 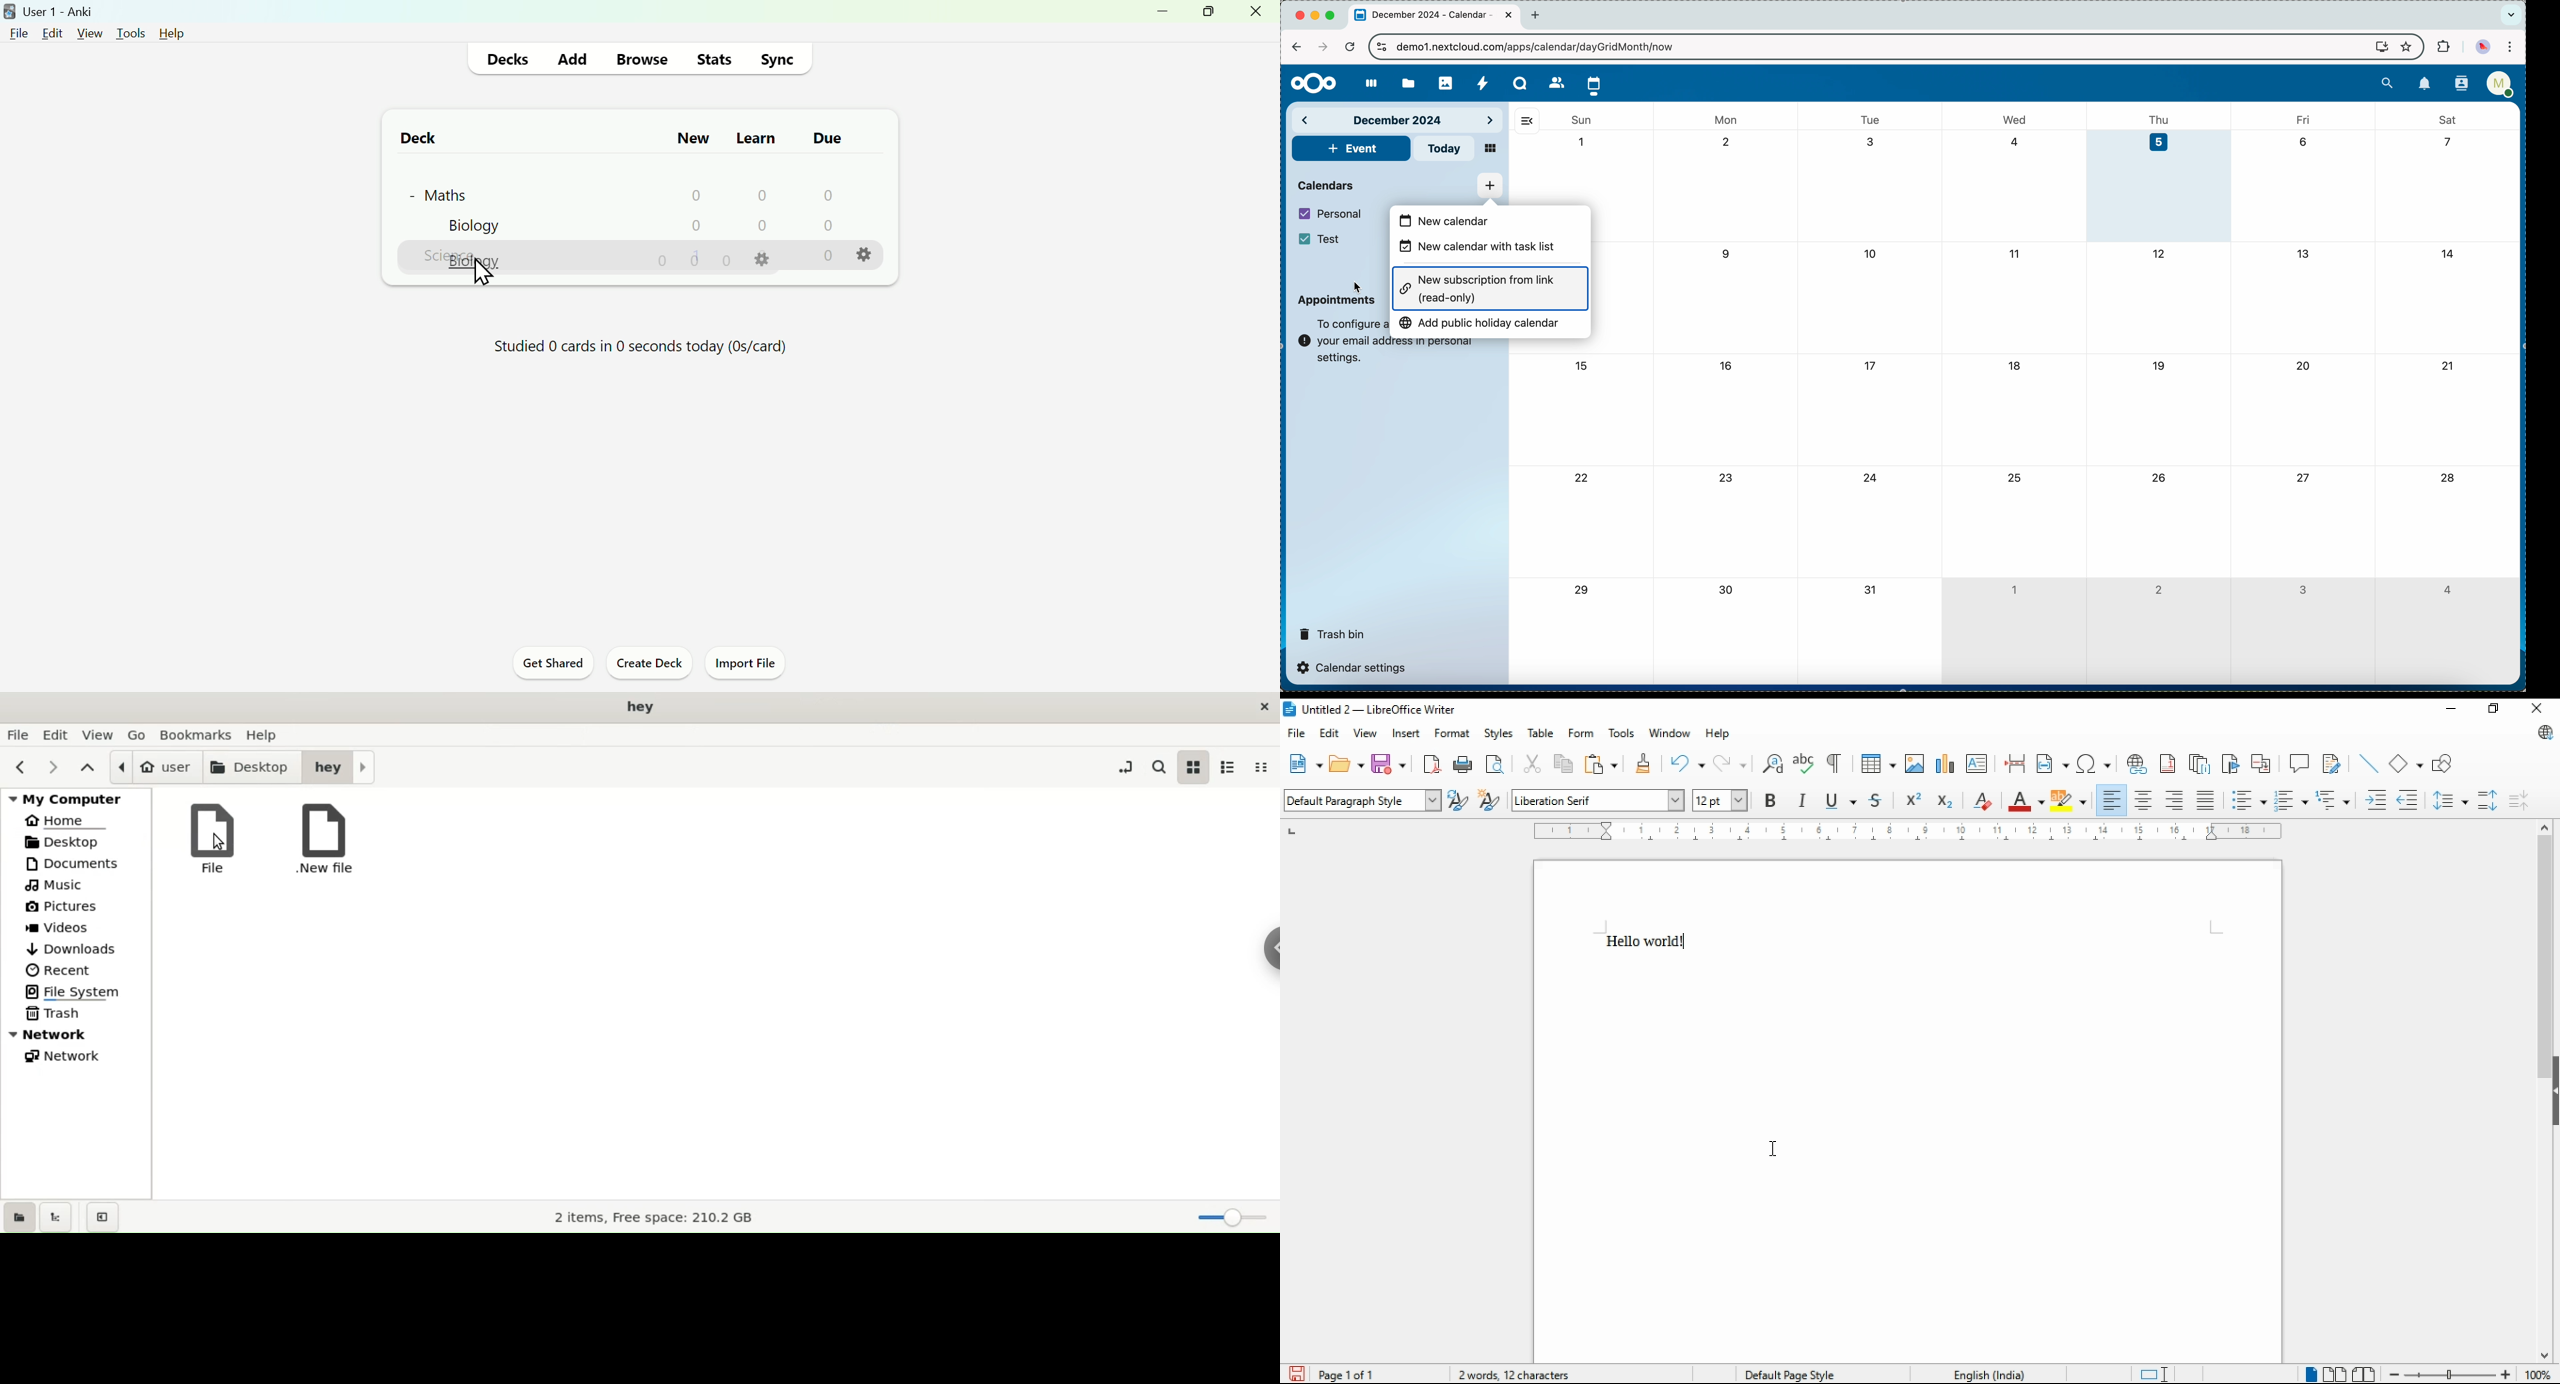 What do you see at coordinates (867, 255) in the screenshot?
I see `Settings` at bounding box center [867, 255].